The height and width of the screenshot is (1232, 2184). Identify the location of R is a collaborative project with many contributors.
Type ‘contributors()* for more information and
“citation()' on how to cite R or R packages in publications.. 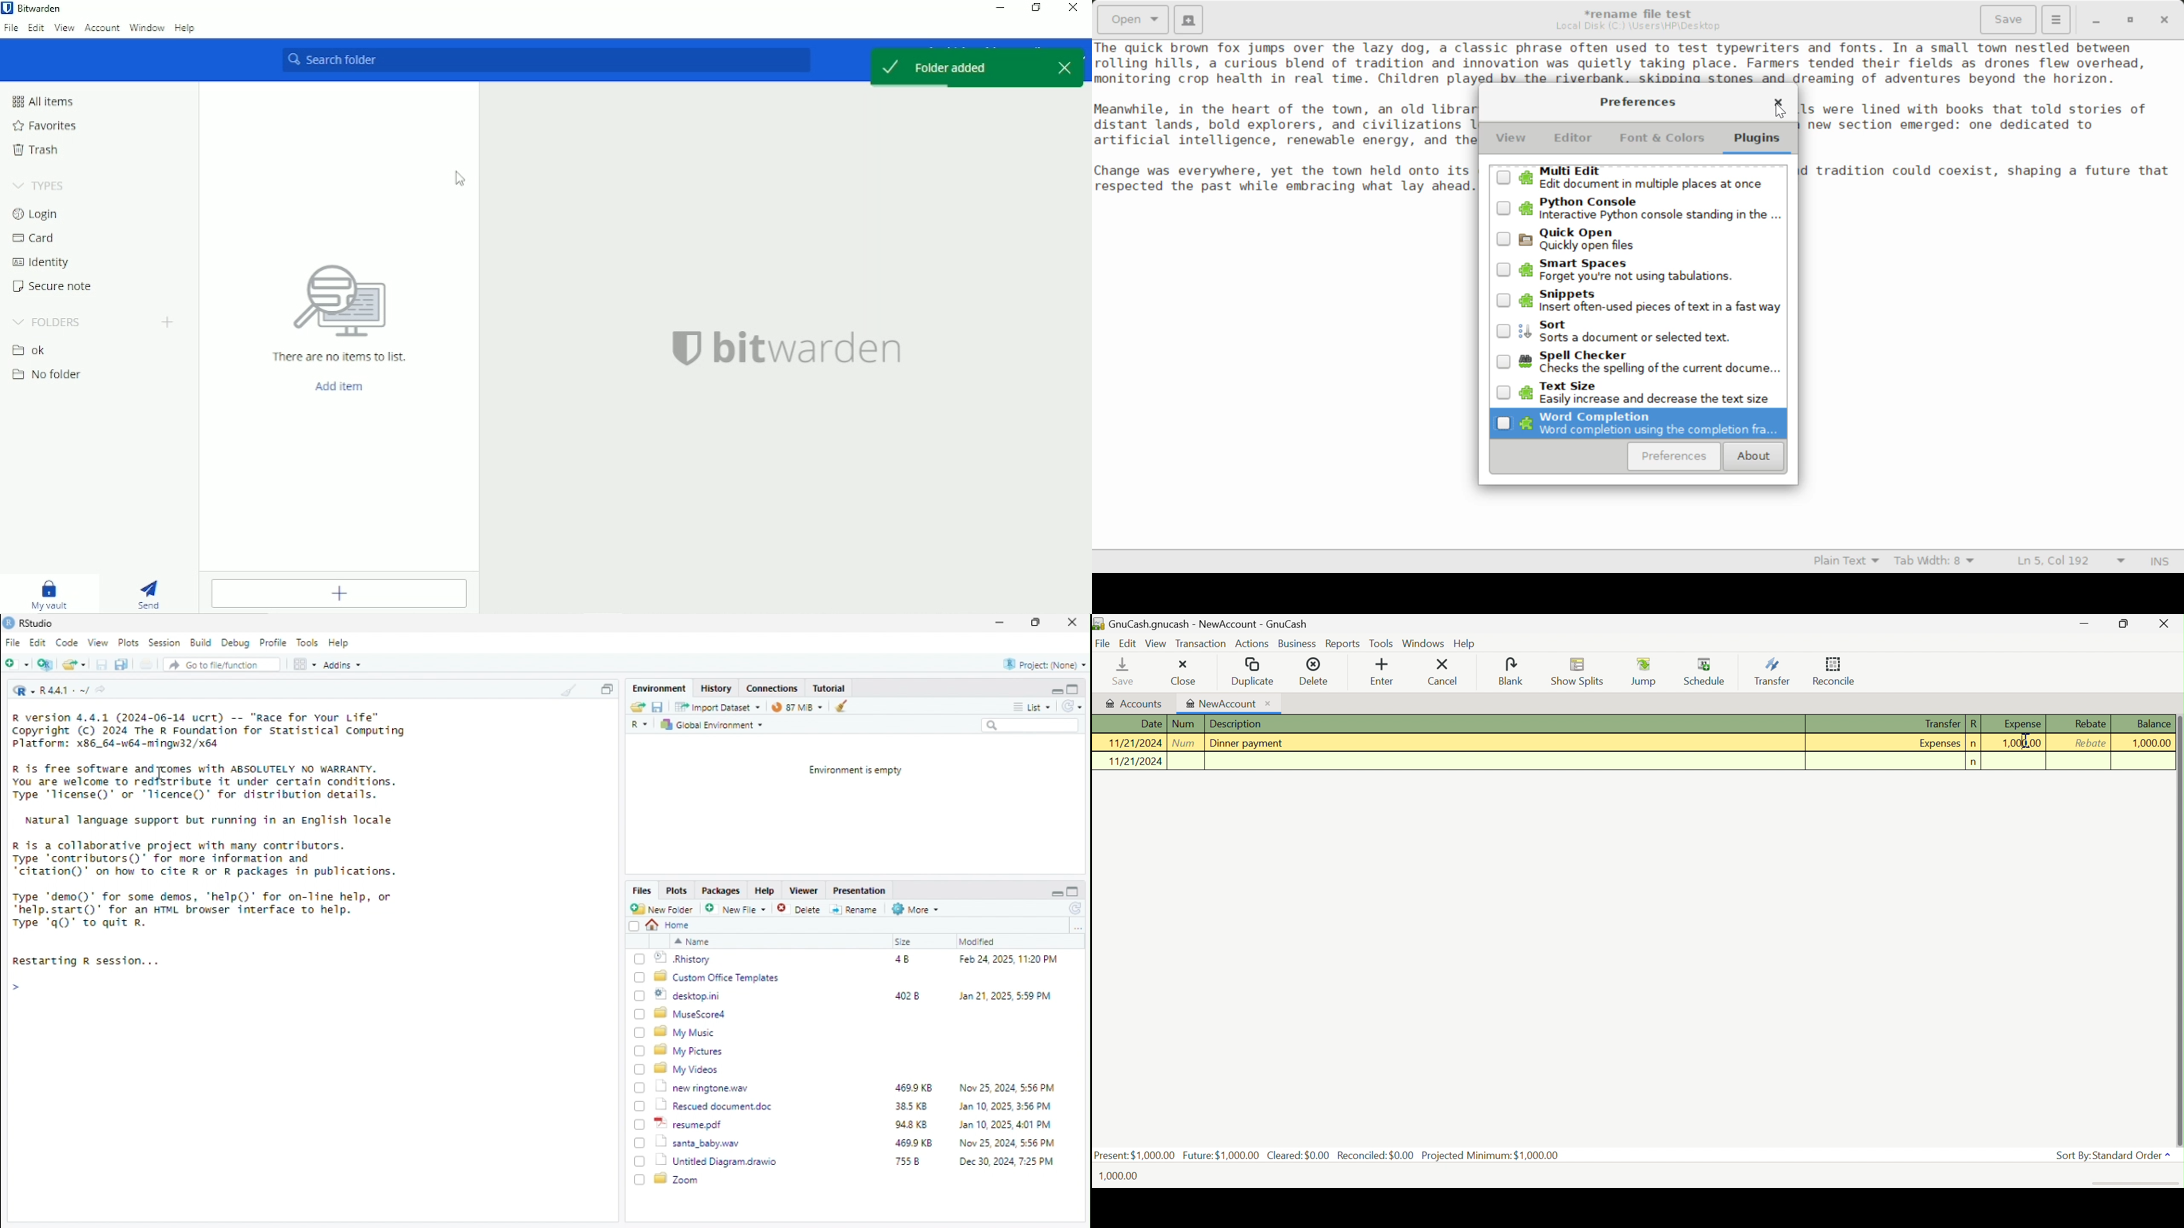
(205, 860).